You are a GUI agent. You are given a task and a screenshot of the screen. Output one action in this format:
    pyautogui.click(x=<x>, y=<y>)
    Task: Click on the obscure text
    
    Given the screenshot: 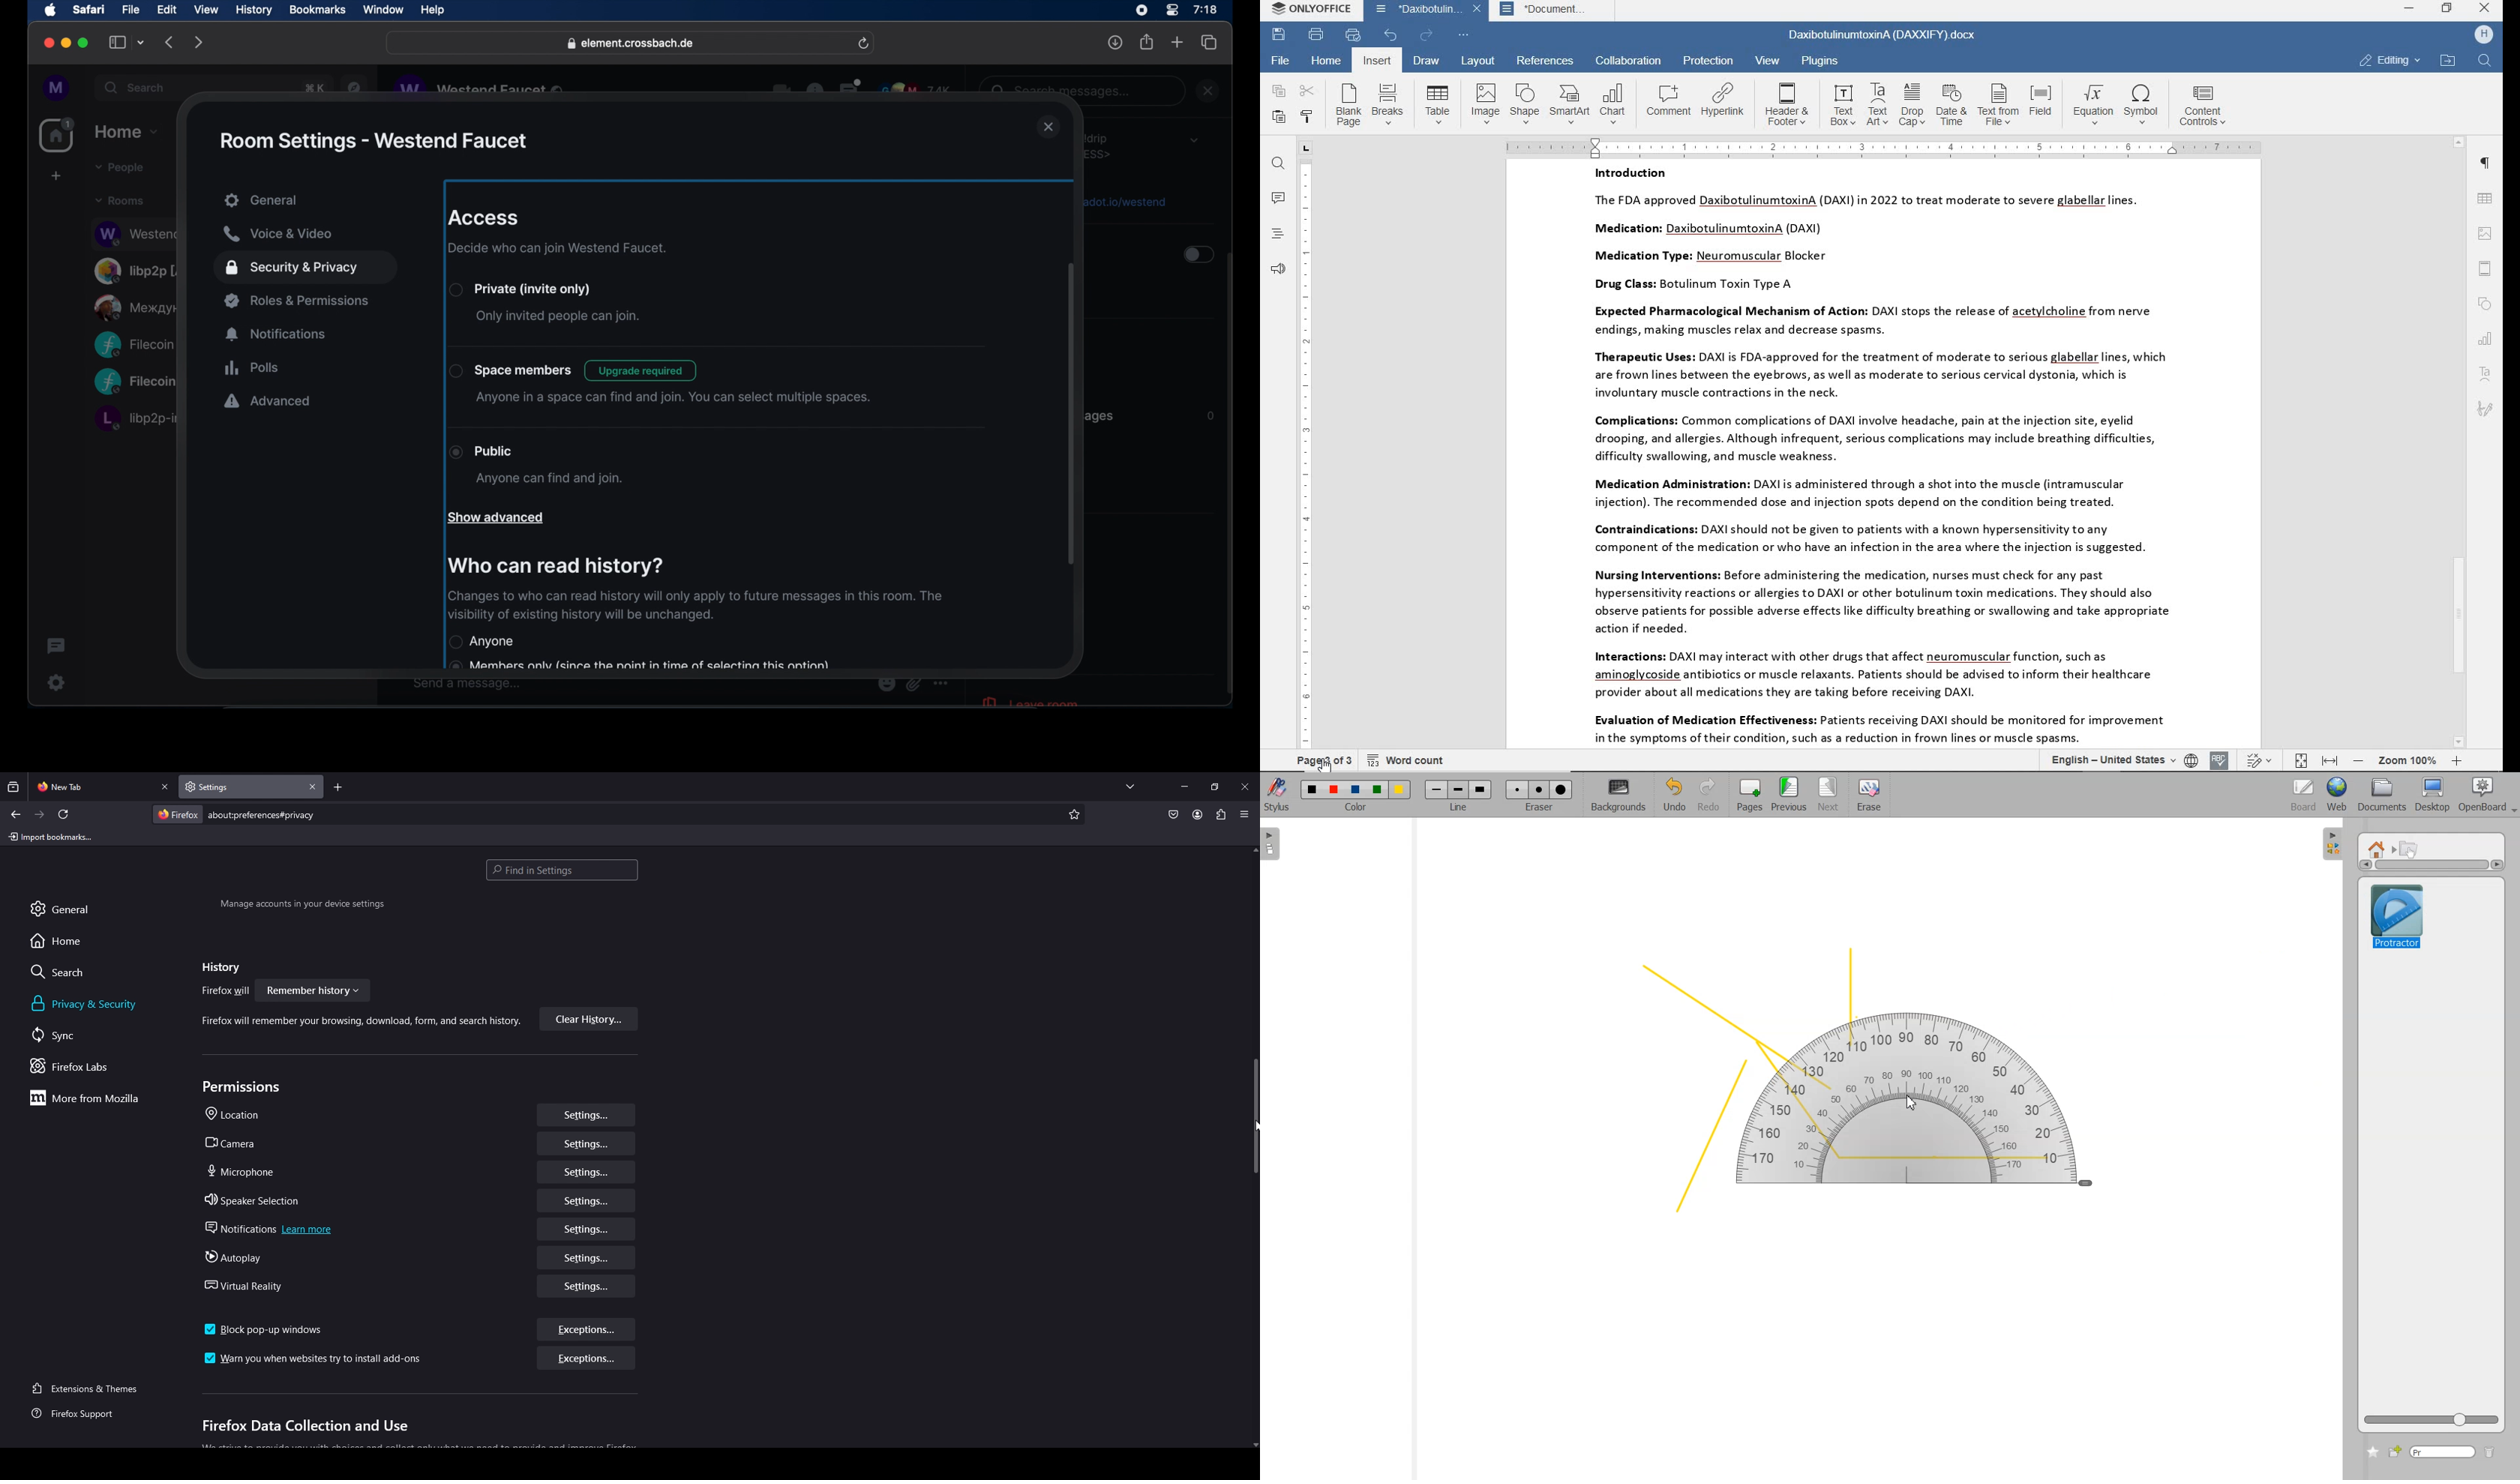 What is the action you would take?
    pyautogui.click(x=1064, y=91)
    